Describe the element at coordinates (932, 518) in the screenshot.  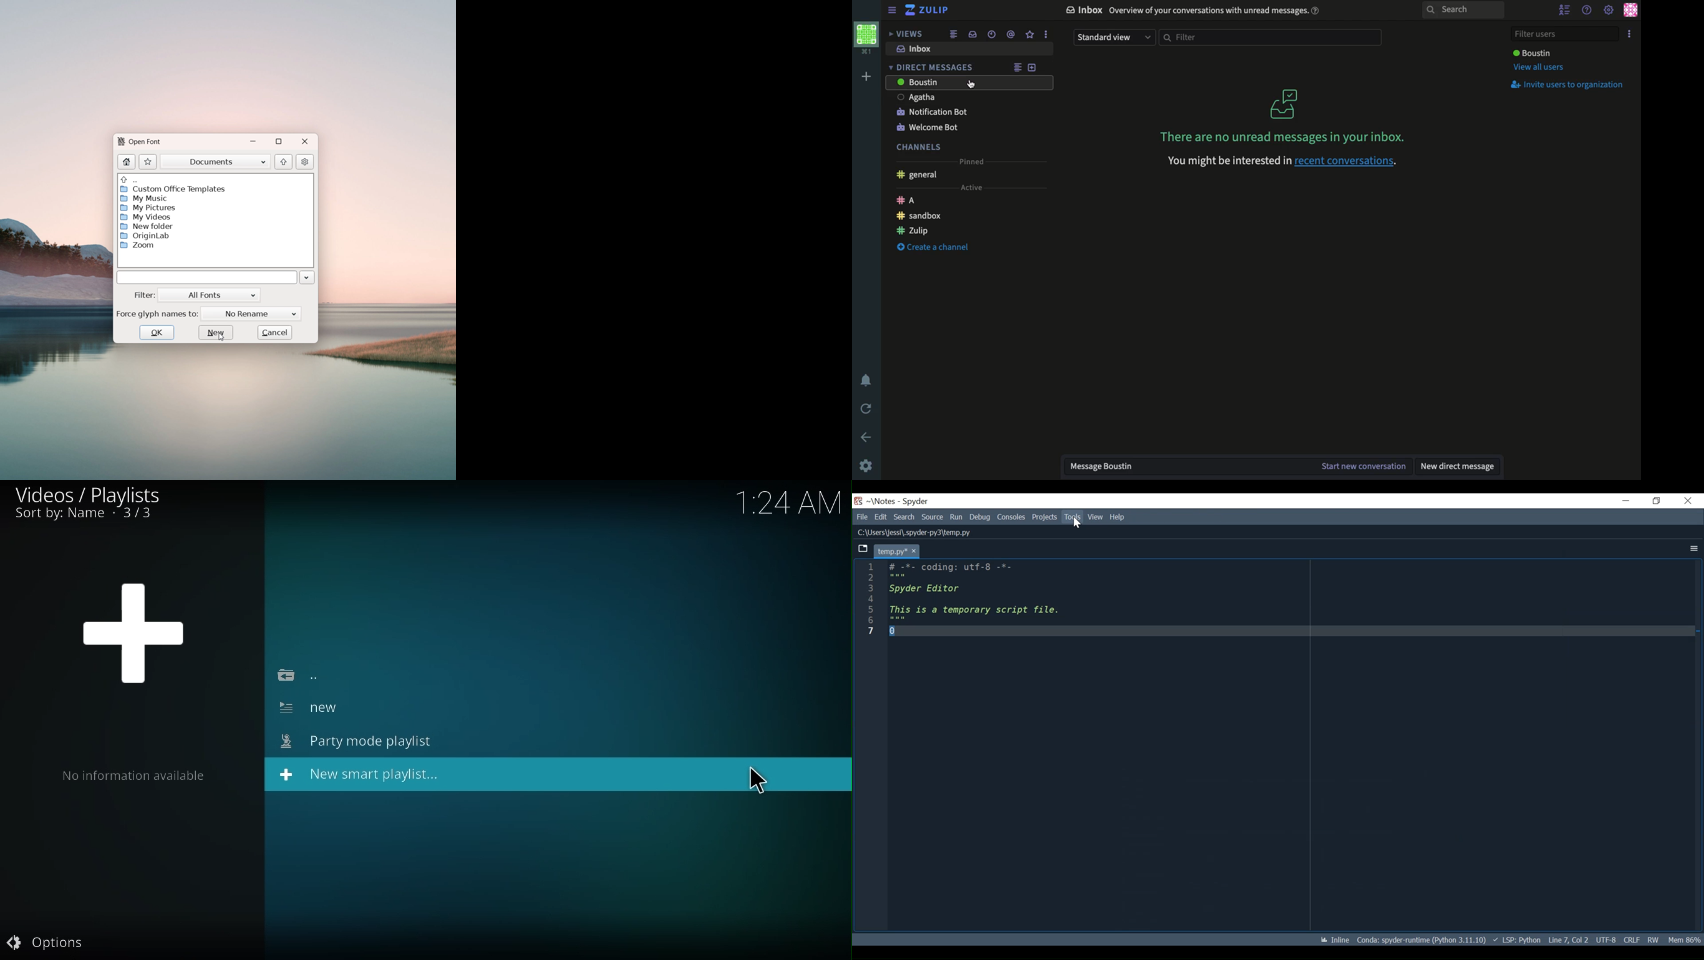
I see `Source` at that location.